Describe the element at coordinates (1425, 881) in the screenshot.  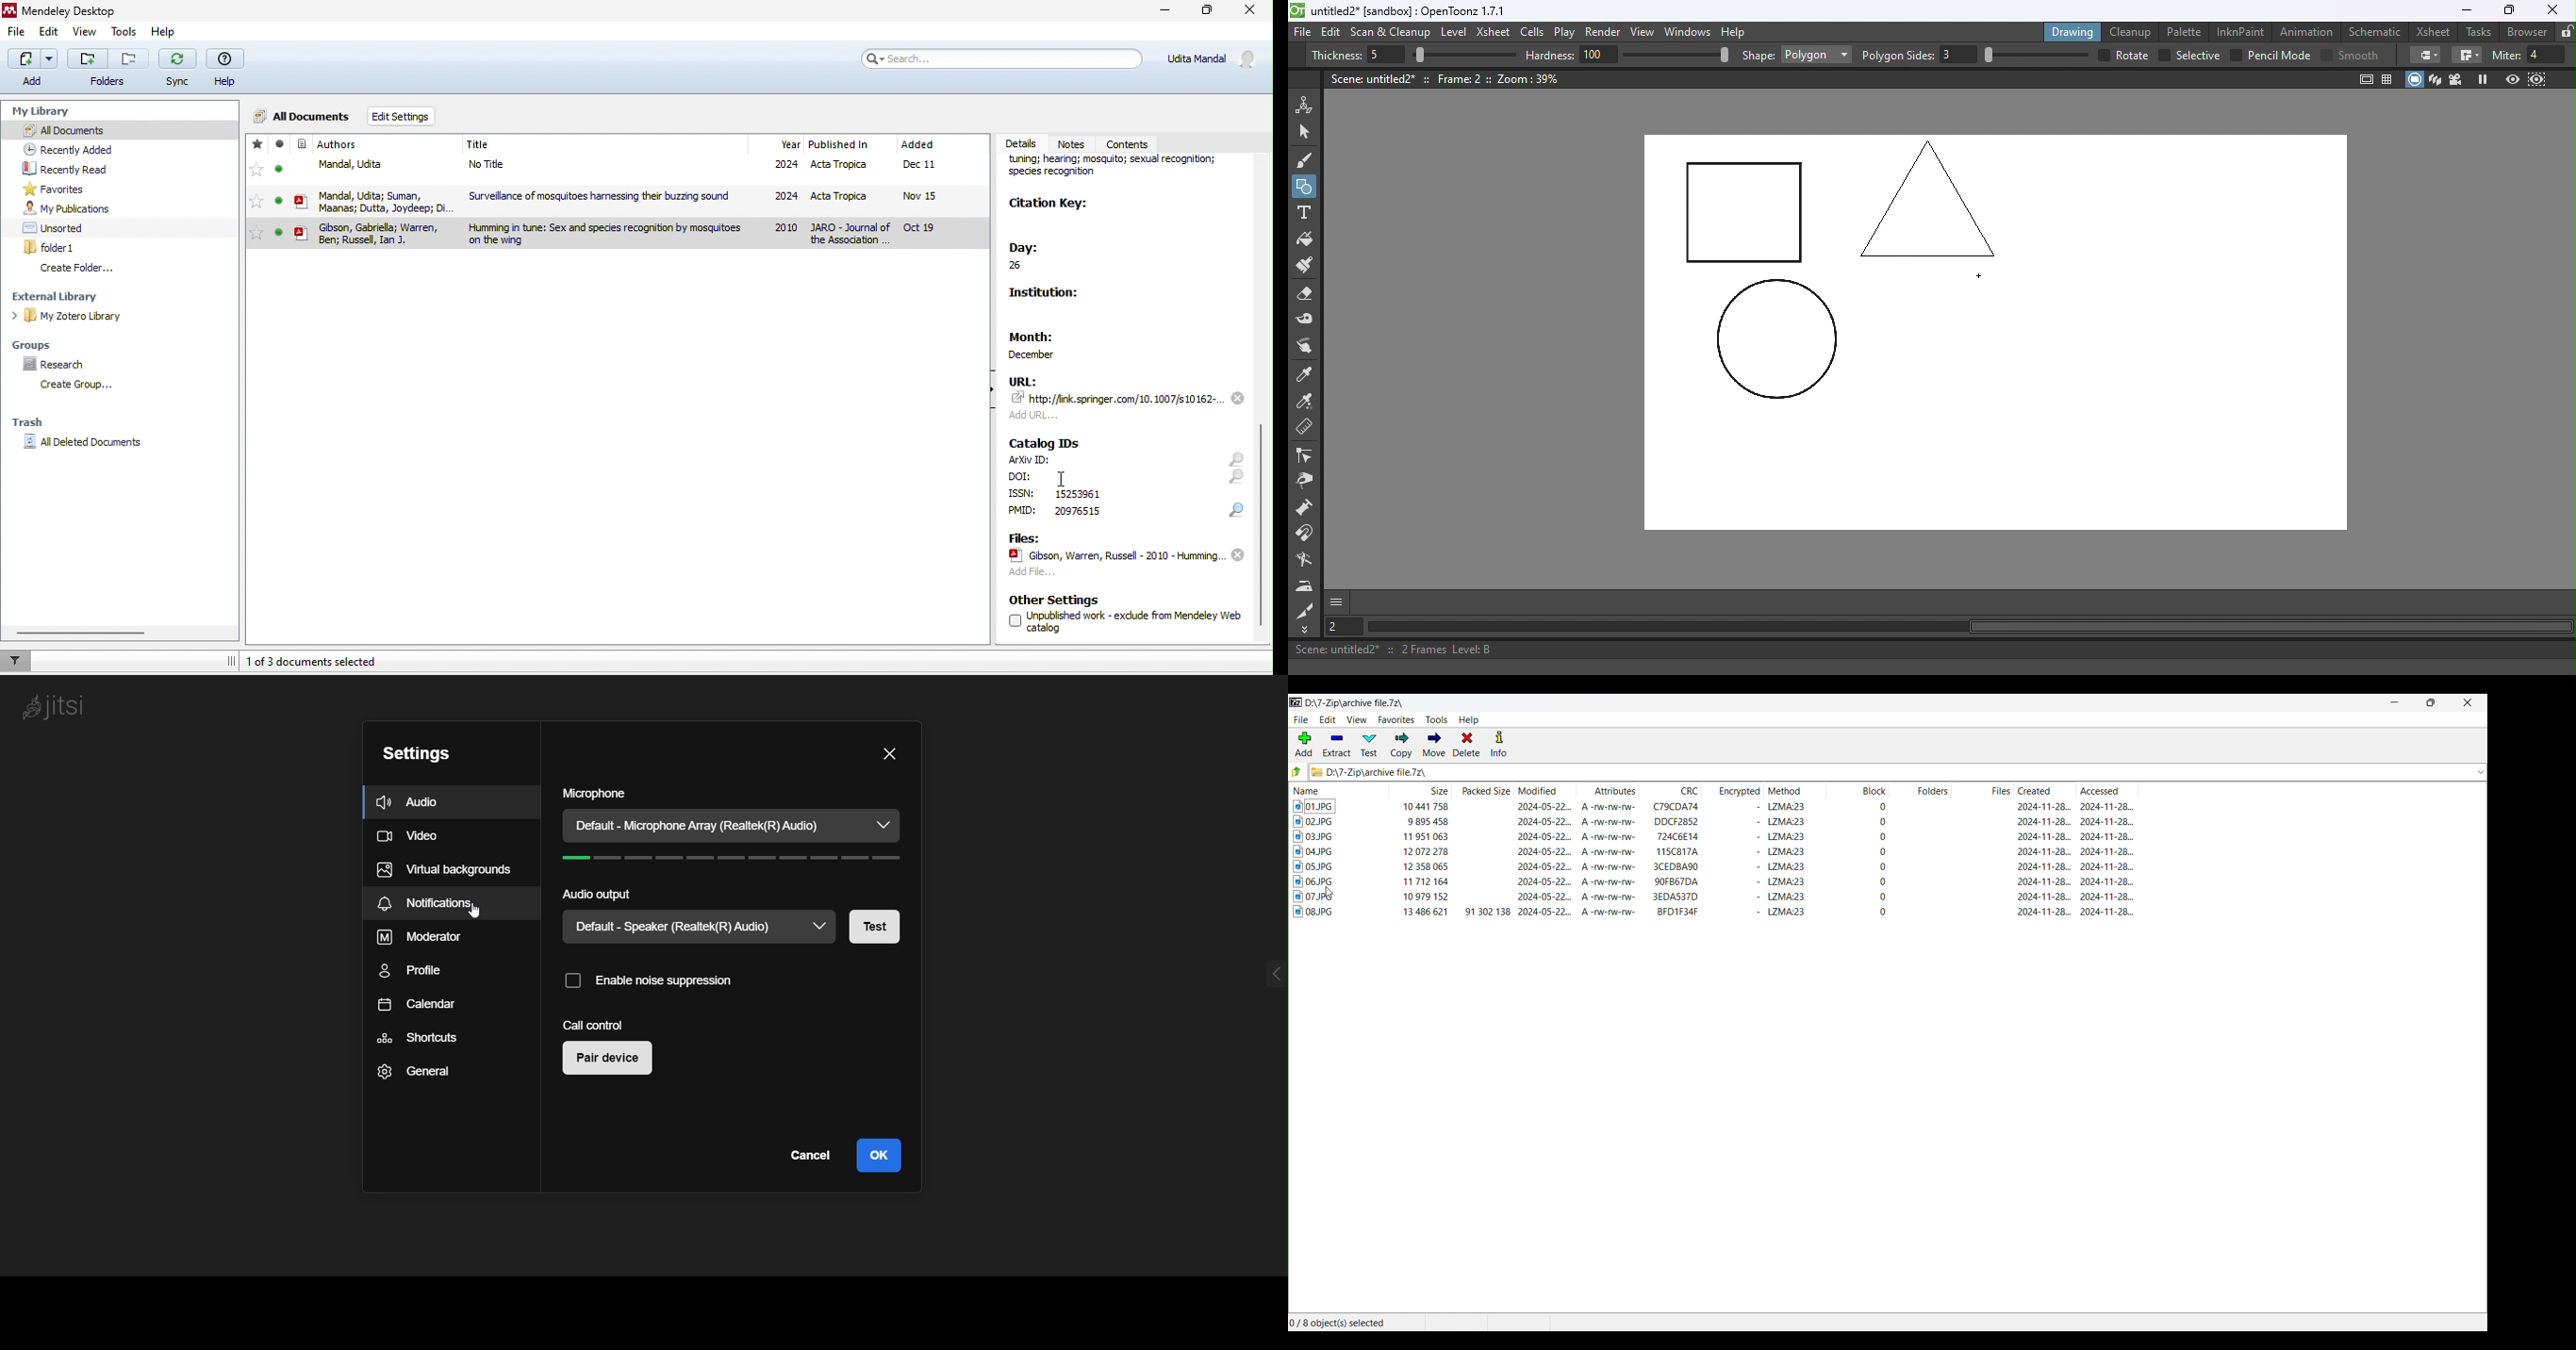
I see `size` at that location.